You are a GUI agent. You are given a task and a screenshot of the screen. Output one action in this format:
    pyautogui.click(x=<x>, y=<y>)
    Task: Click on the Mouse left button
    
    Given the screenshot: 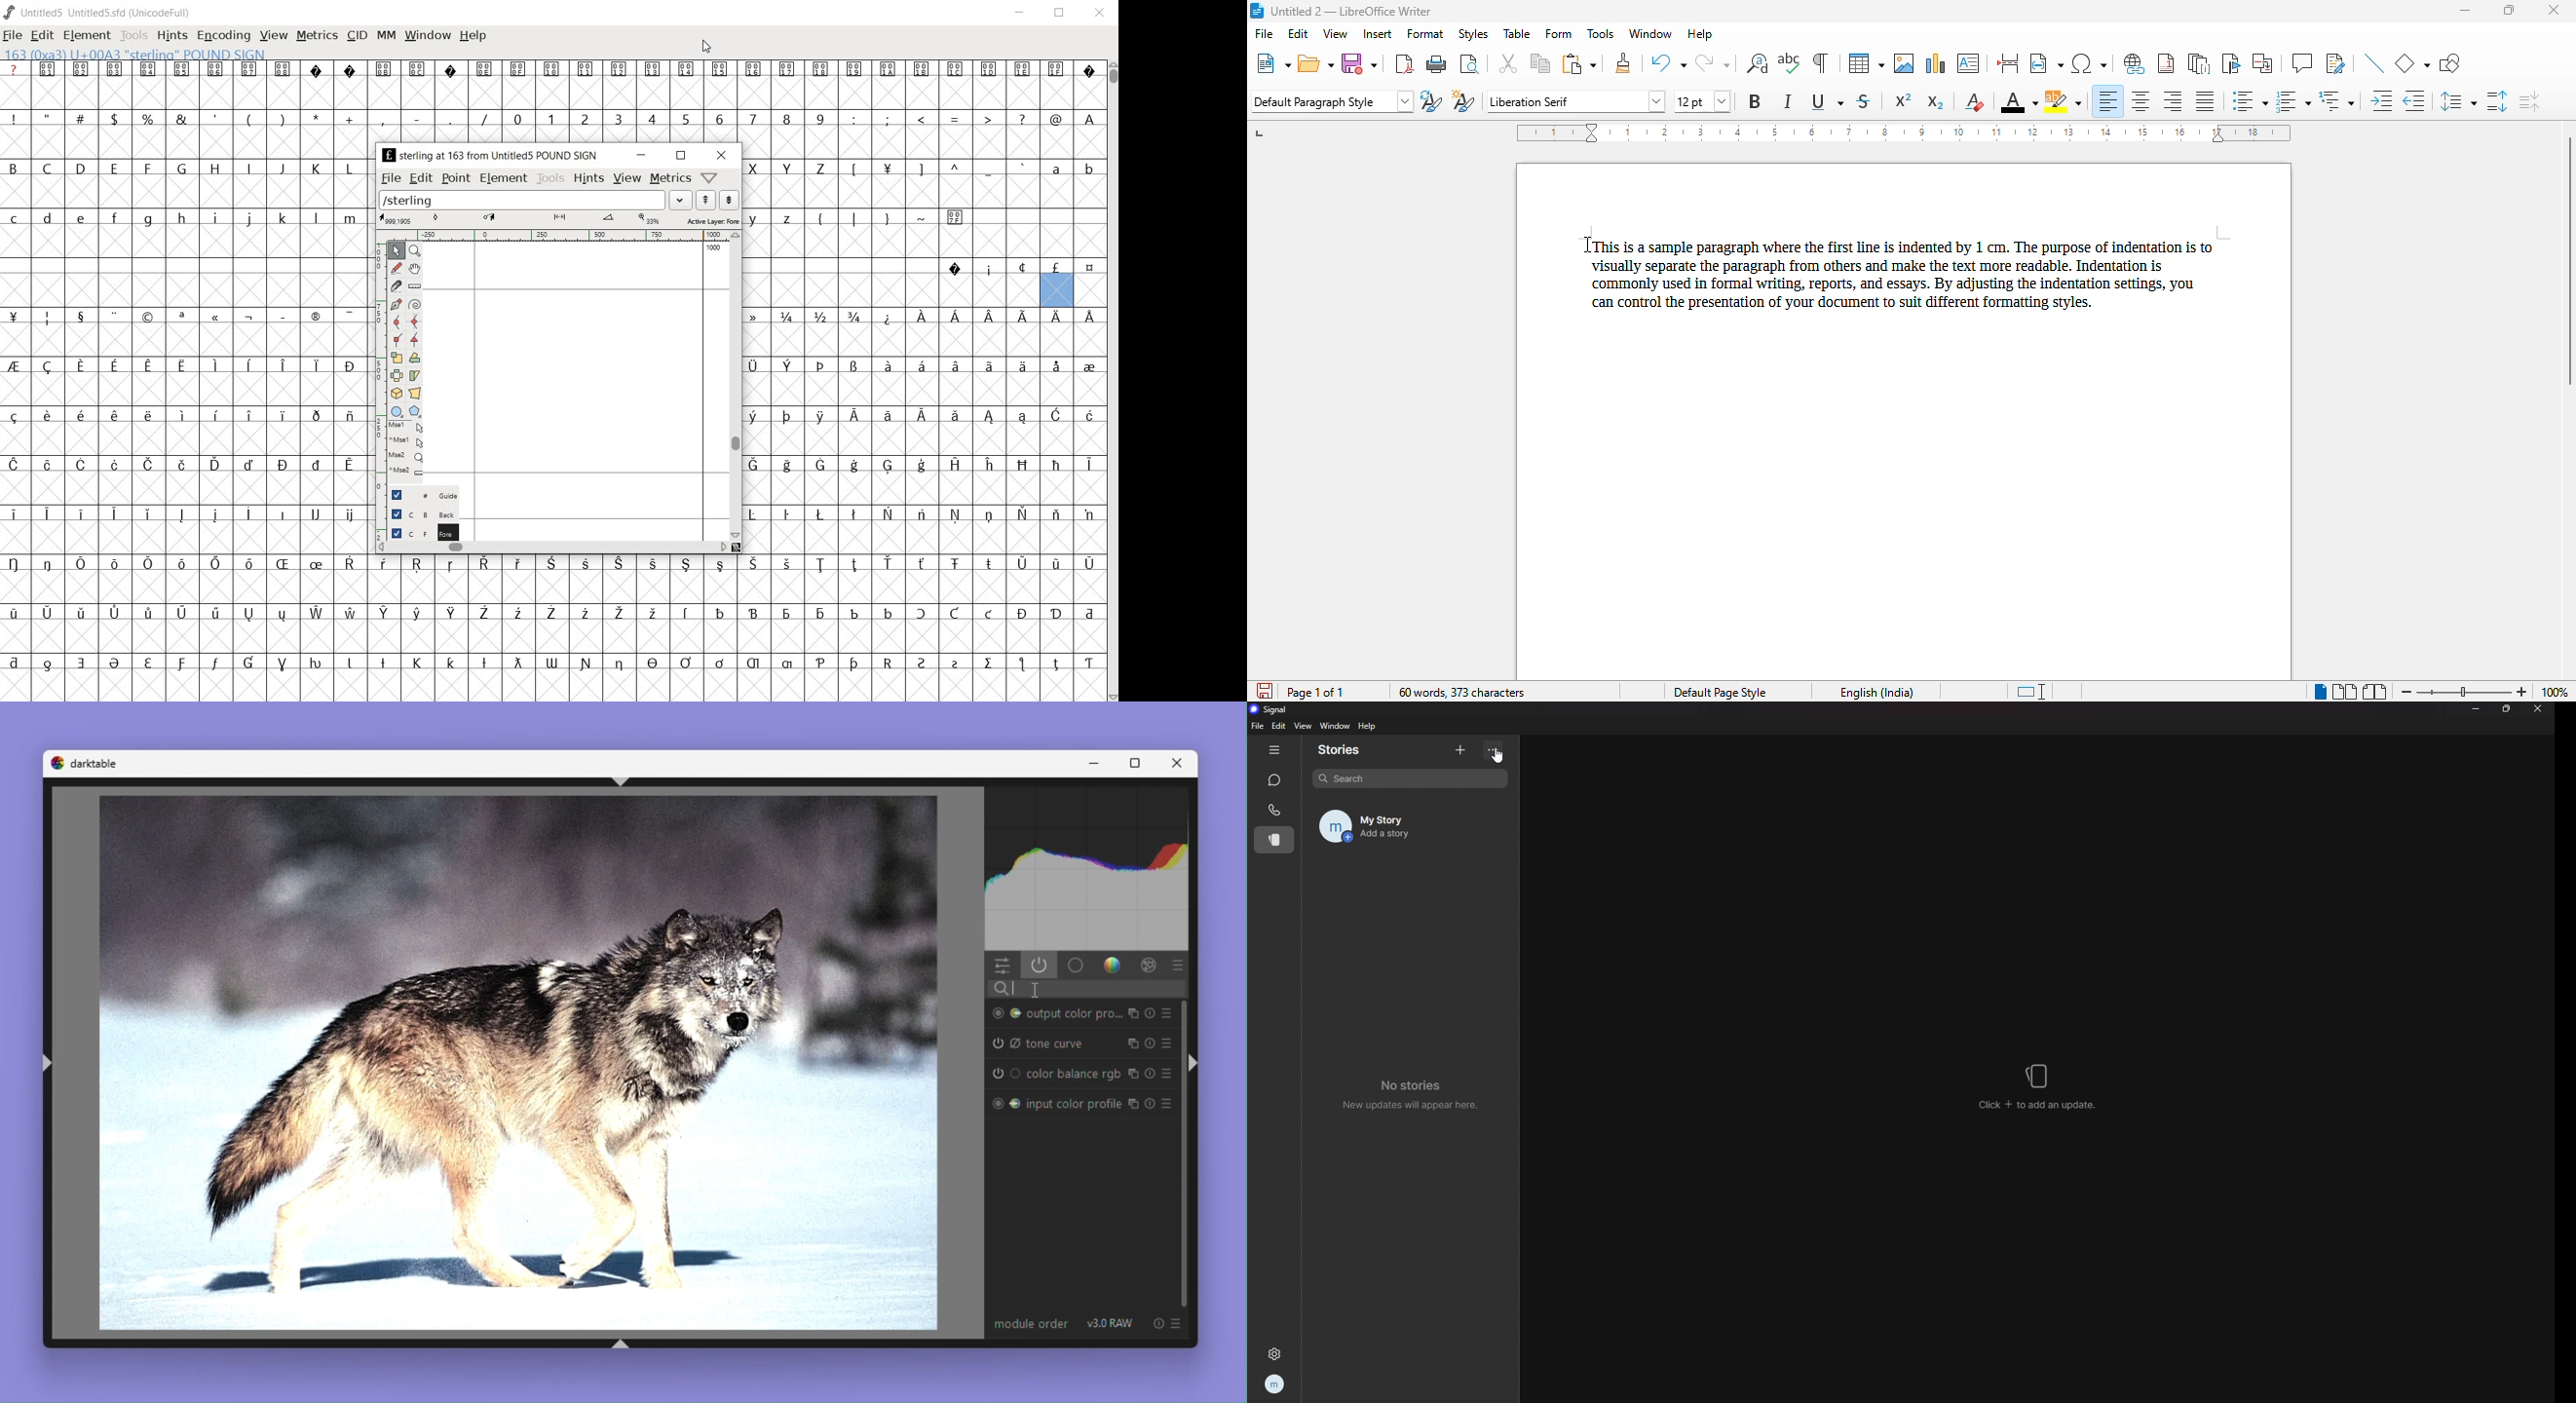 What is the action you would take?
    pyautogui.click(x=408, y=427)
    